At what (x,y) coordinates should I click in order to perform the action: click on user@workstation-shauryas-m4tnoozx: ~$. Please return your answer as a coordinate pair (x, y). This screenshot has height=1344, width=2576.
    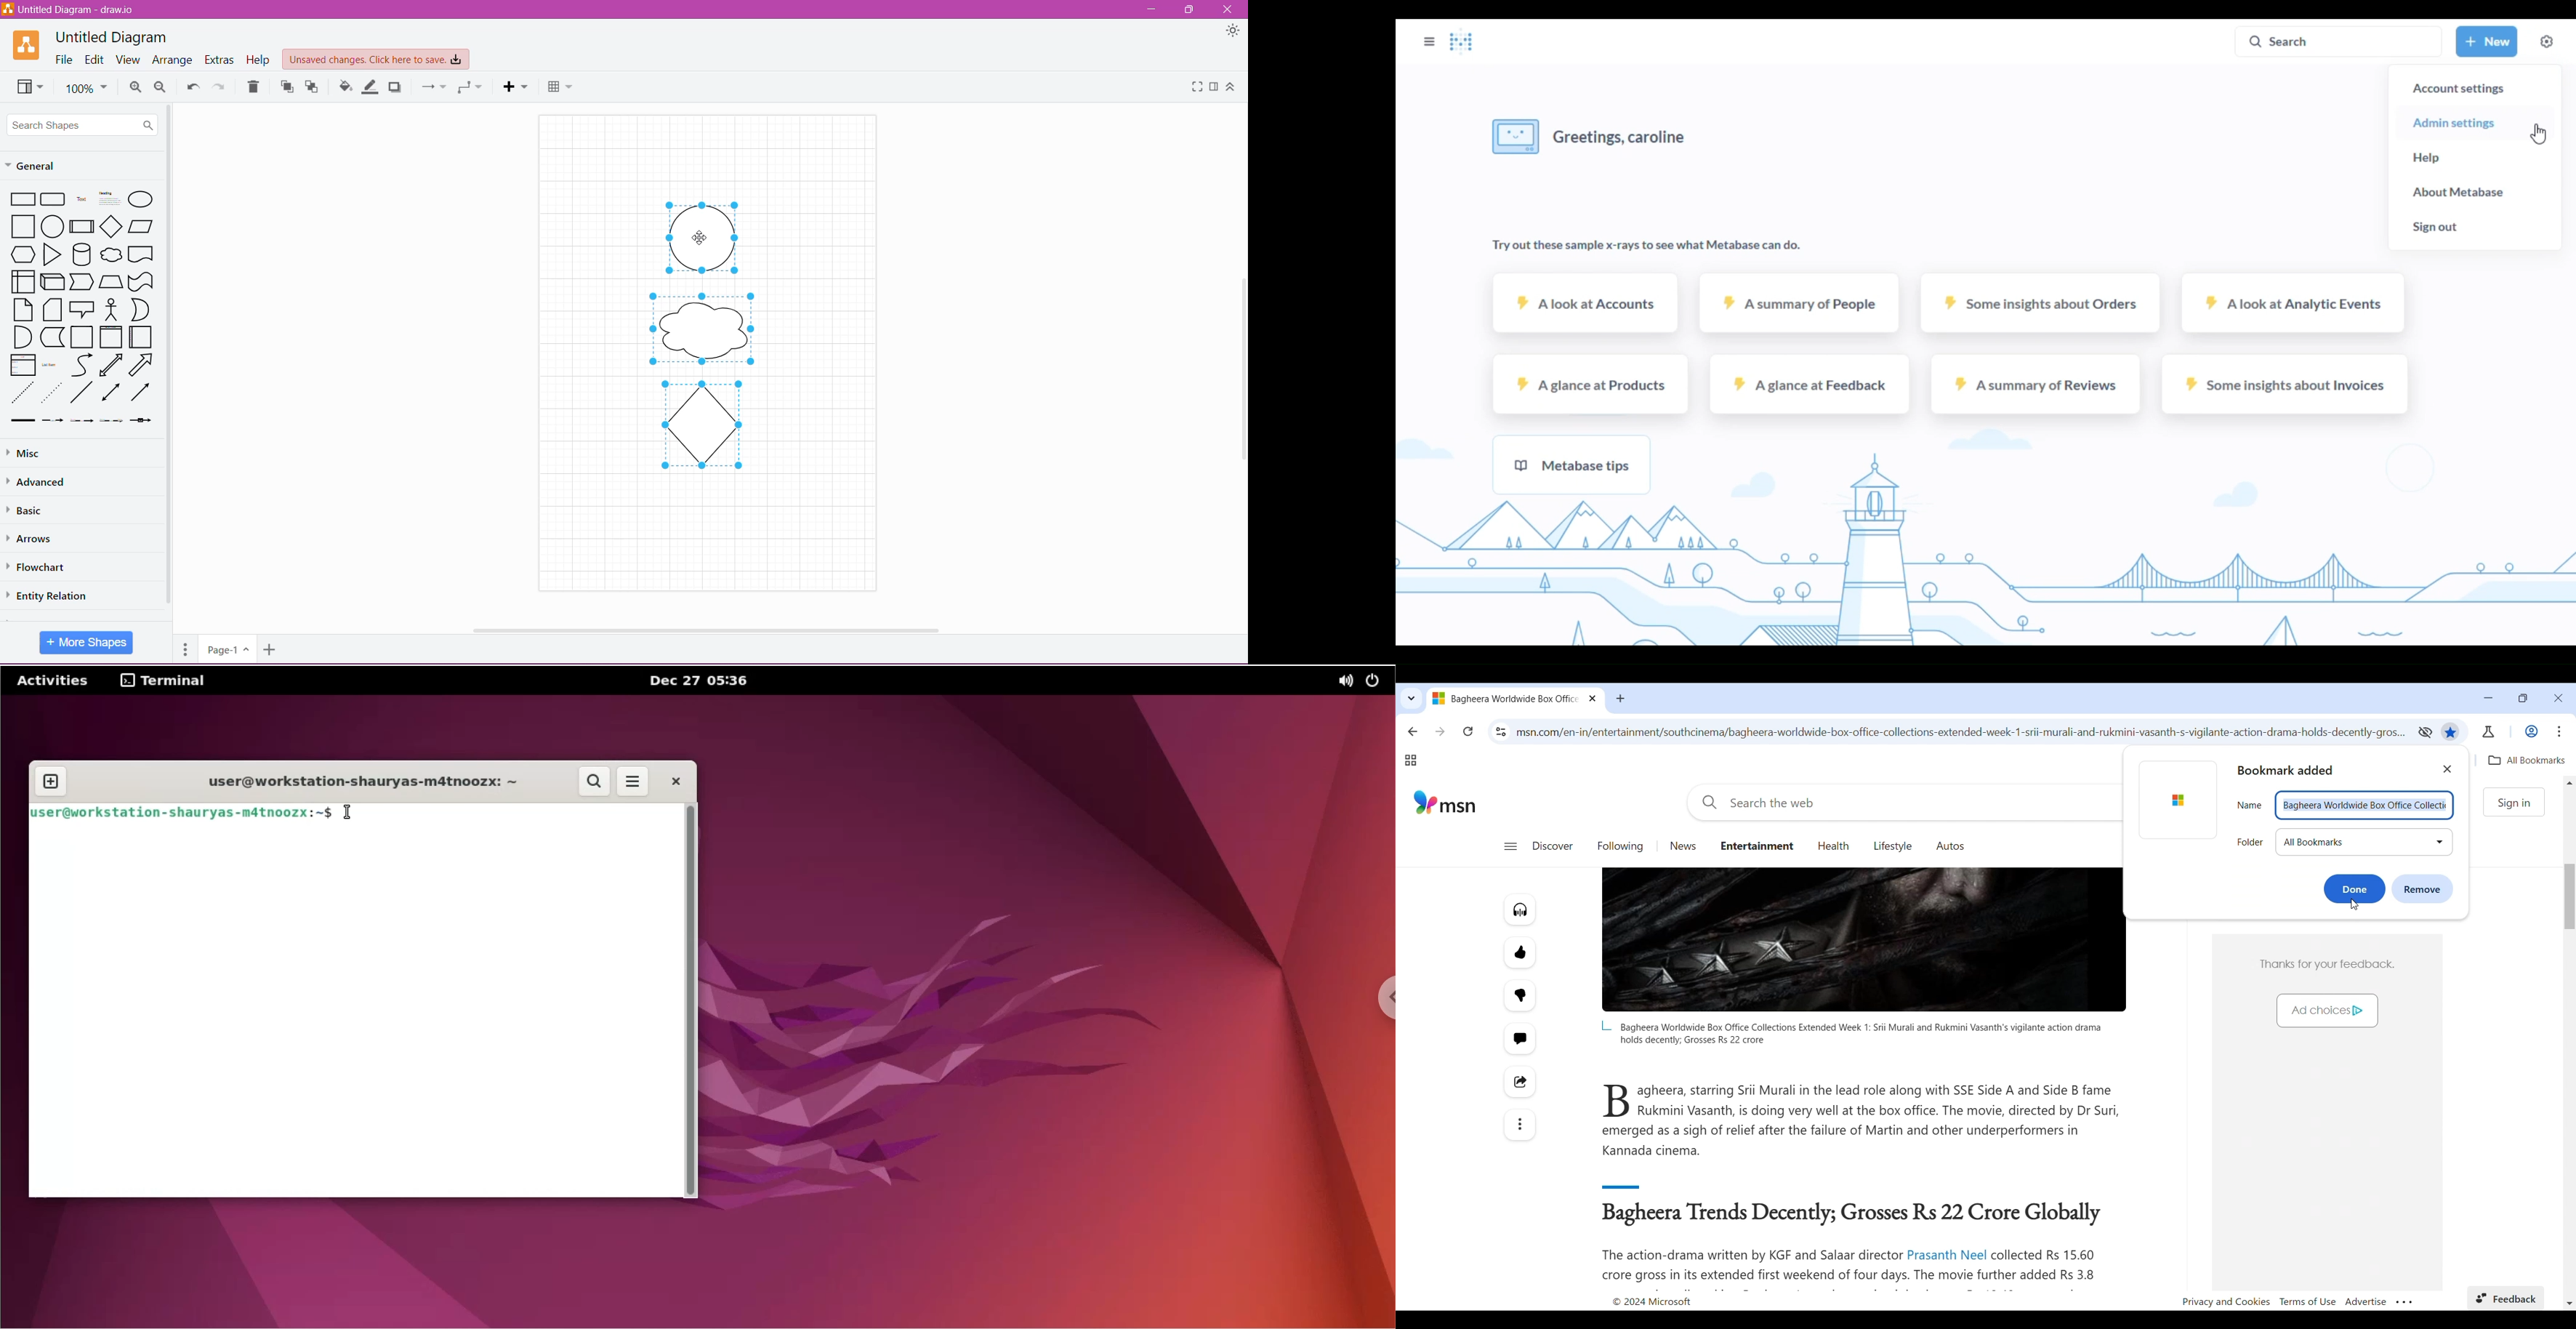
    Looking at the image, I should click on (180, 811).